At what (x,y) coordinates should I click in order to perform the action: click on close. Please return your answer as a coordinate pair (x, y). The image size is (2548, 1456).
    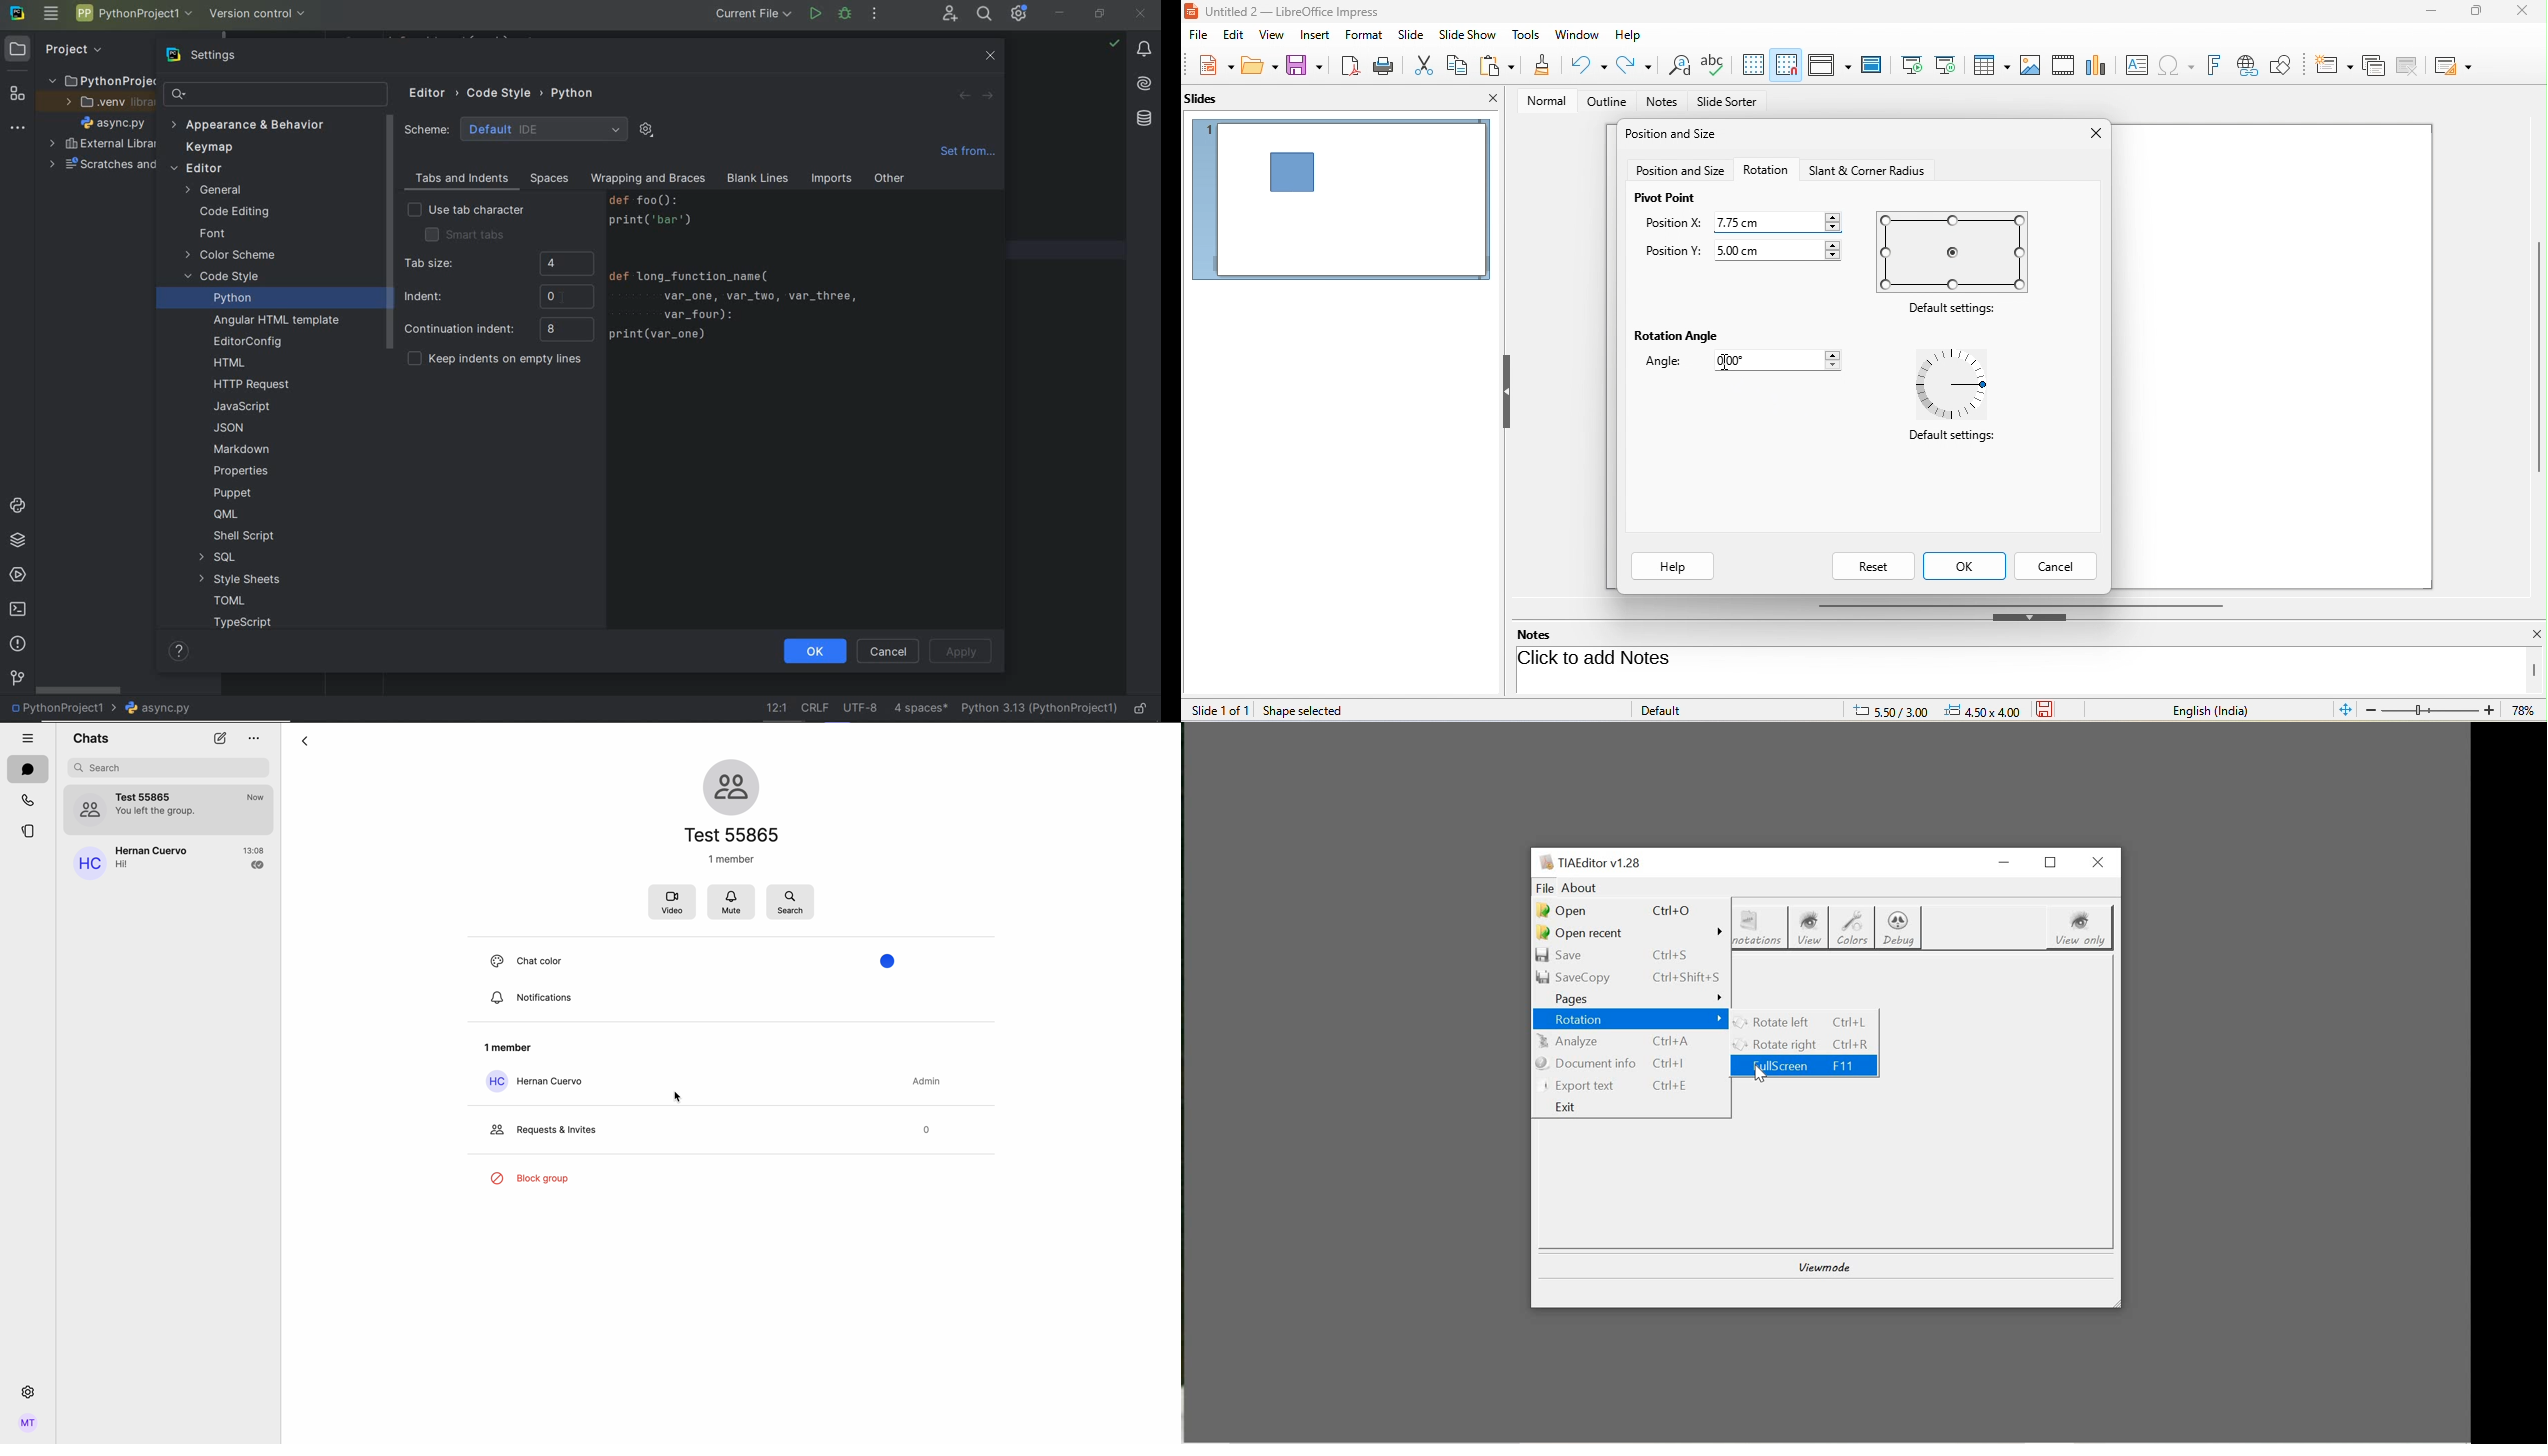
    Looking at the image, I should click on (1493, 98).